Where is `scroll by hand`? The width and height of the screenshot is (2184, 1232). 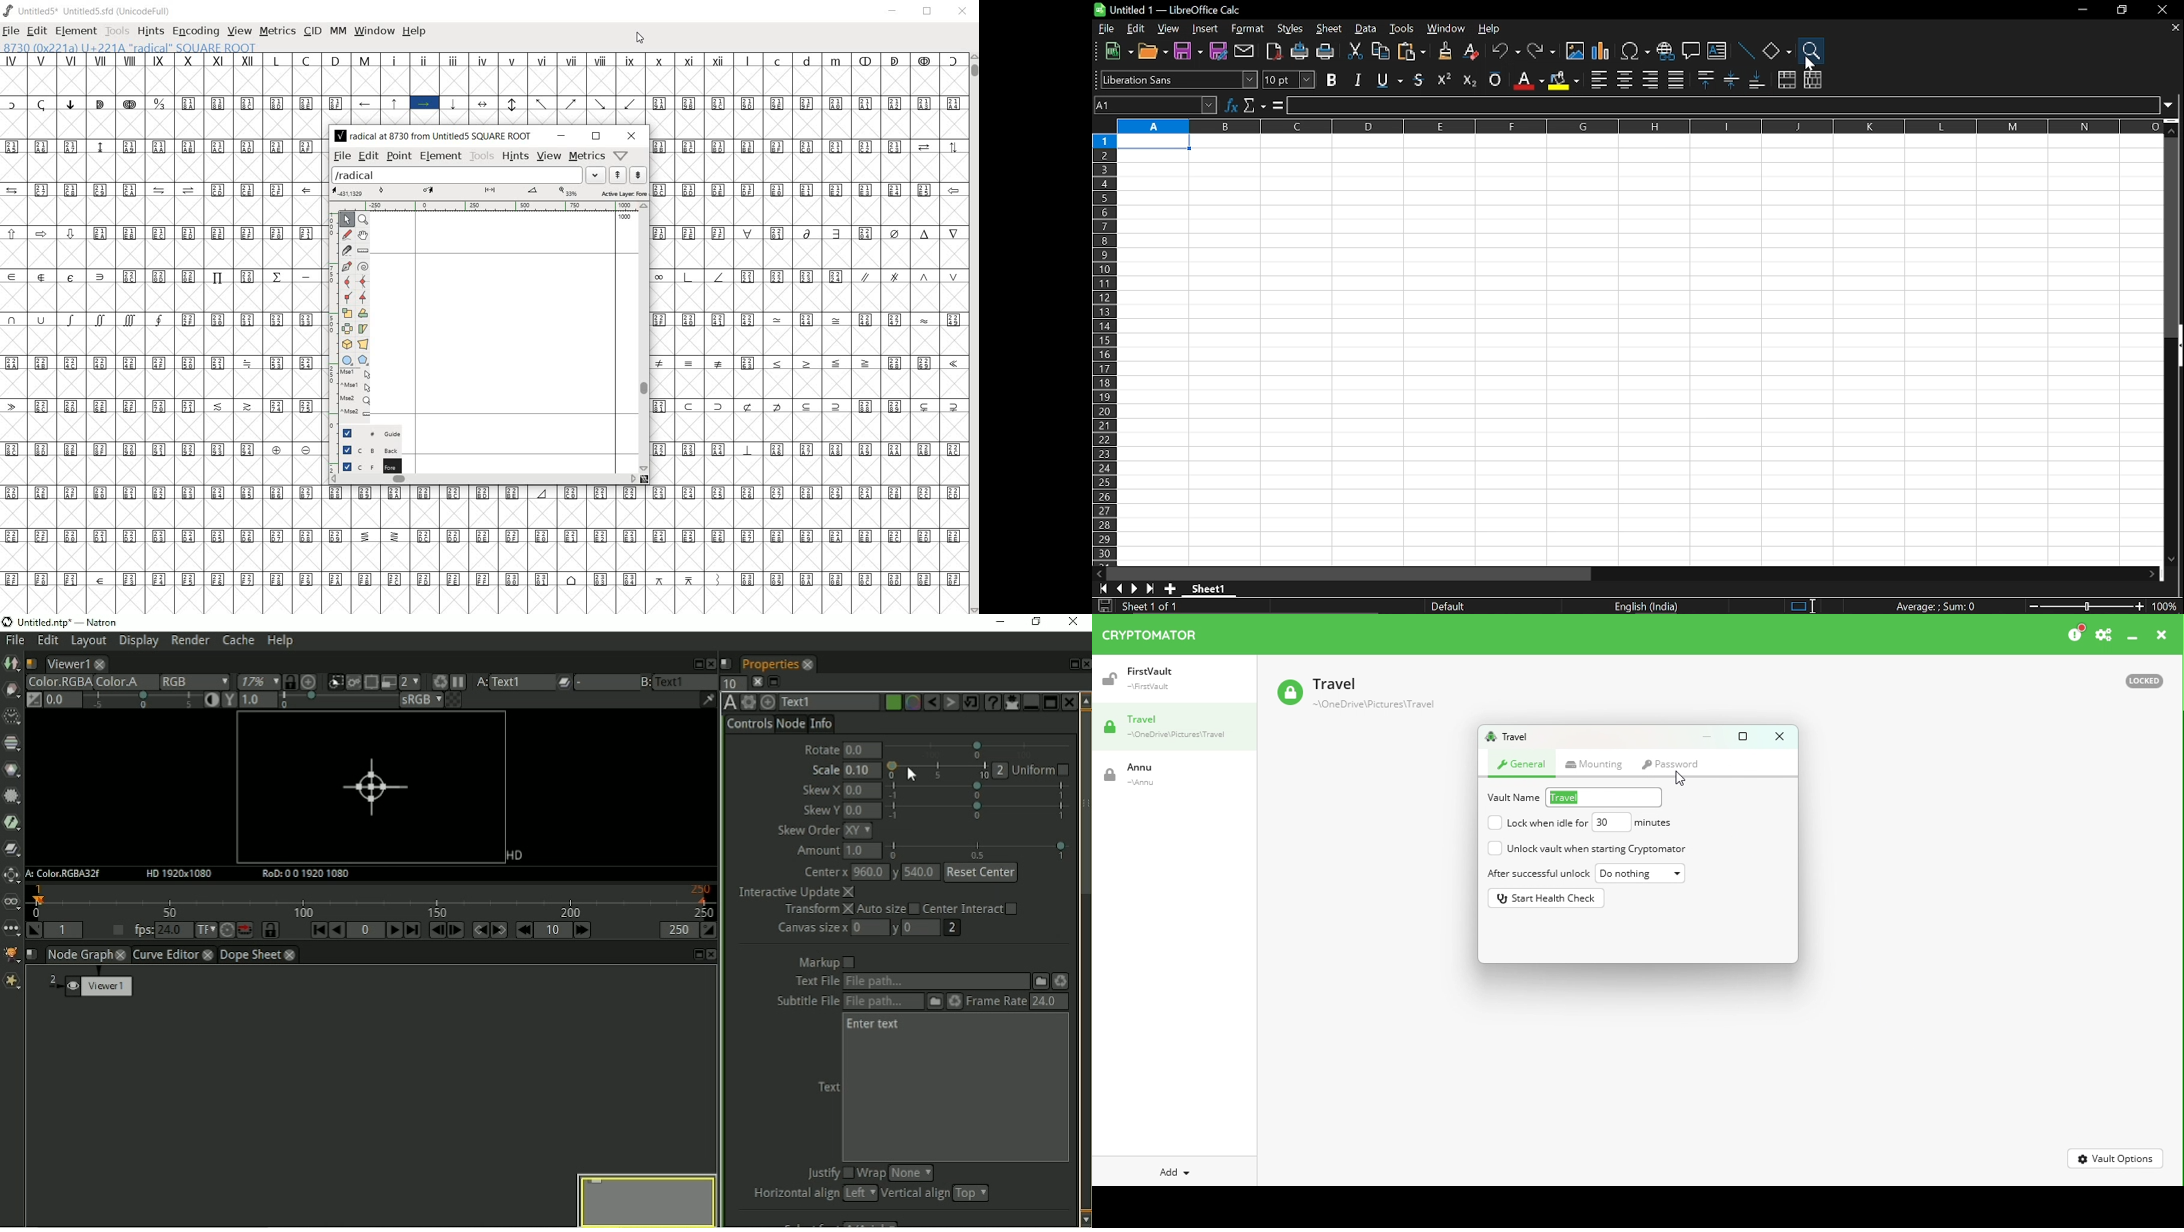
scroll by hand is located at coordinates (363, 234).